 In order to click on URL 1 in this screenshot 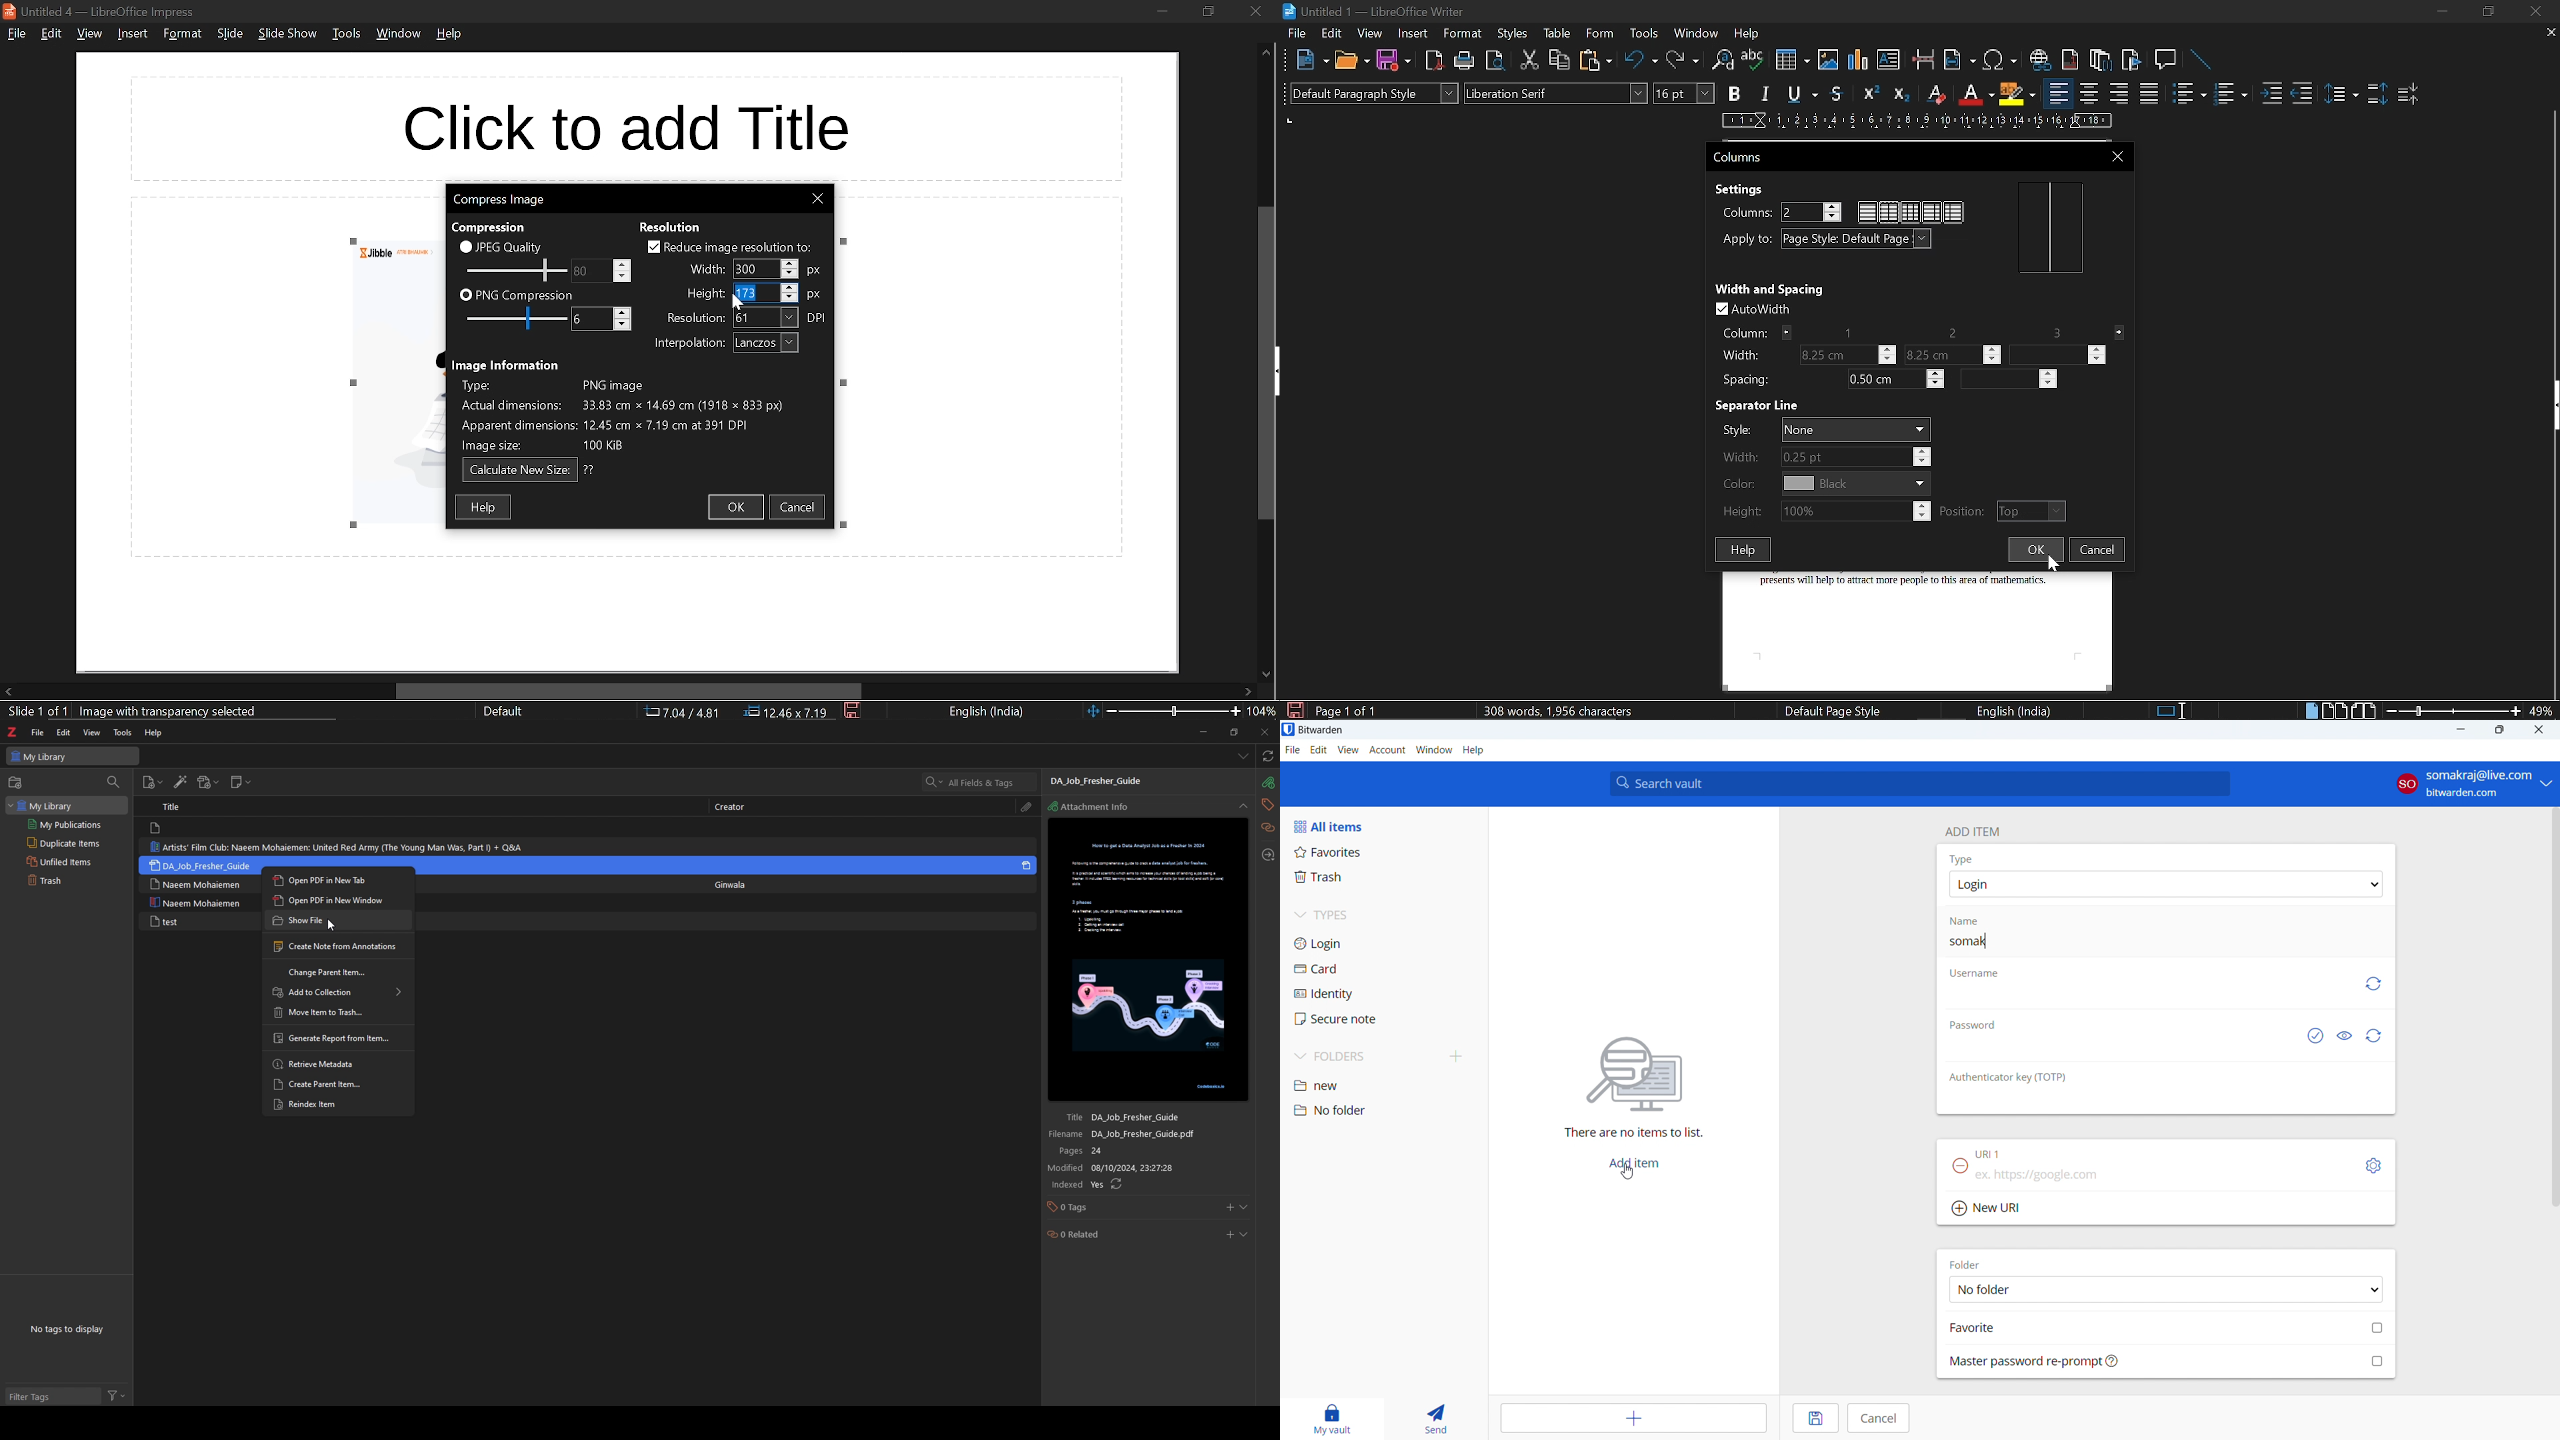, I will do `click(1990, 1155)`.